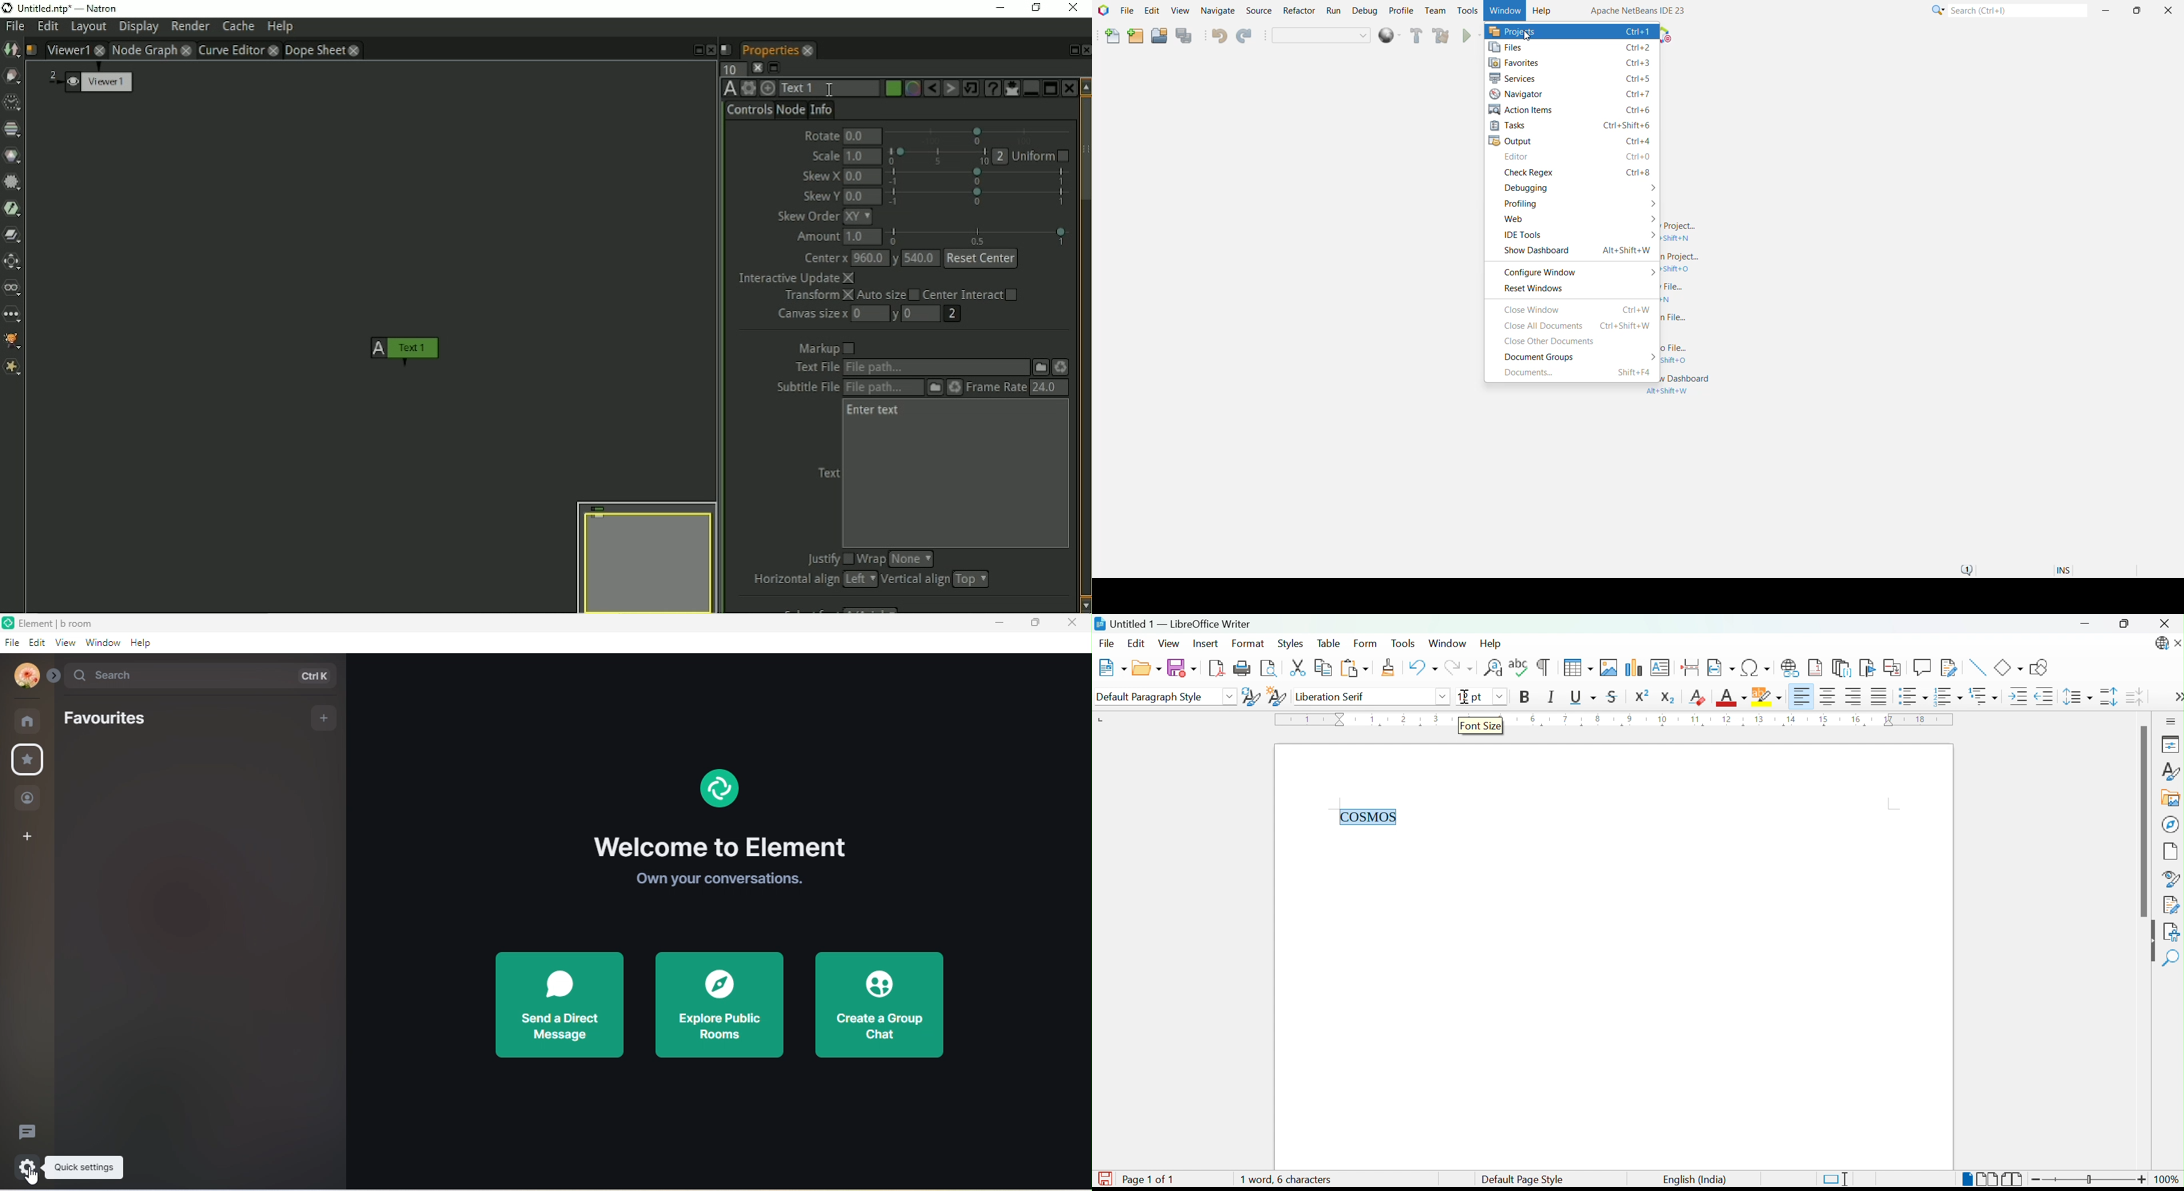  Describe the element at coordinates (1791, 666) in the screenshot. I see `Insert Hyperlink` at that location.